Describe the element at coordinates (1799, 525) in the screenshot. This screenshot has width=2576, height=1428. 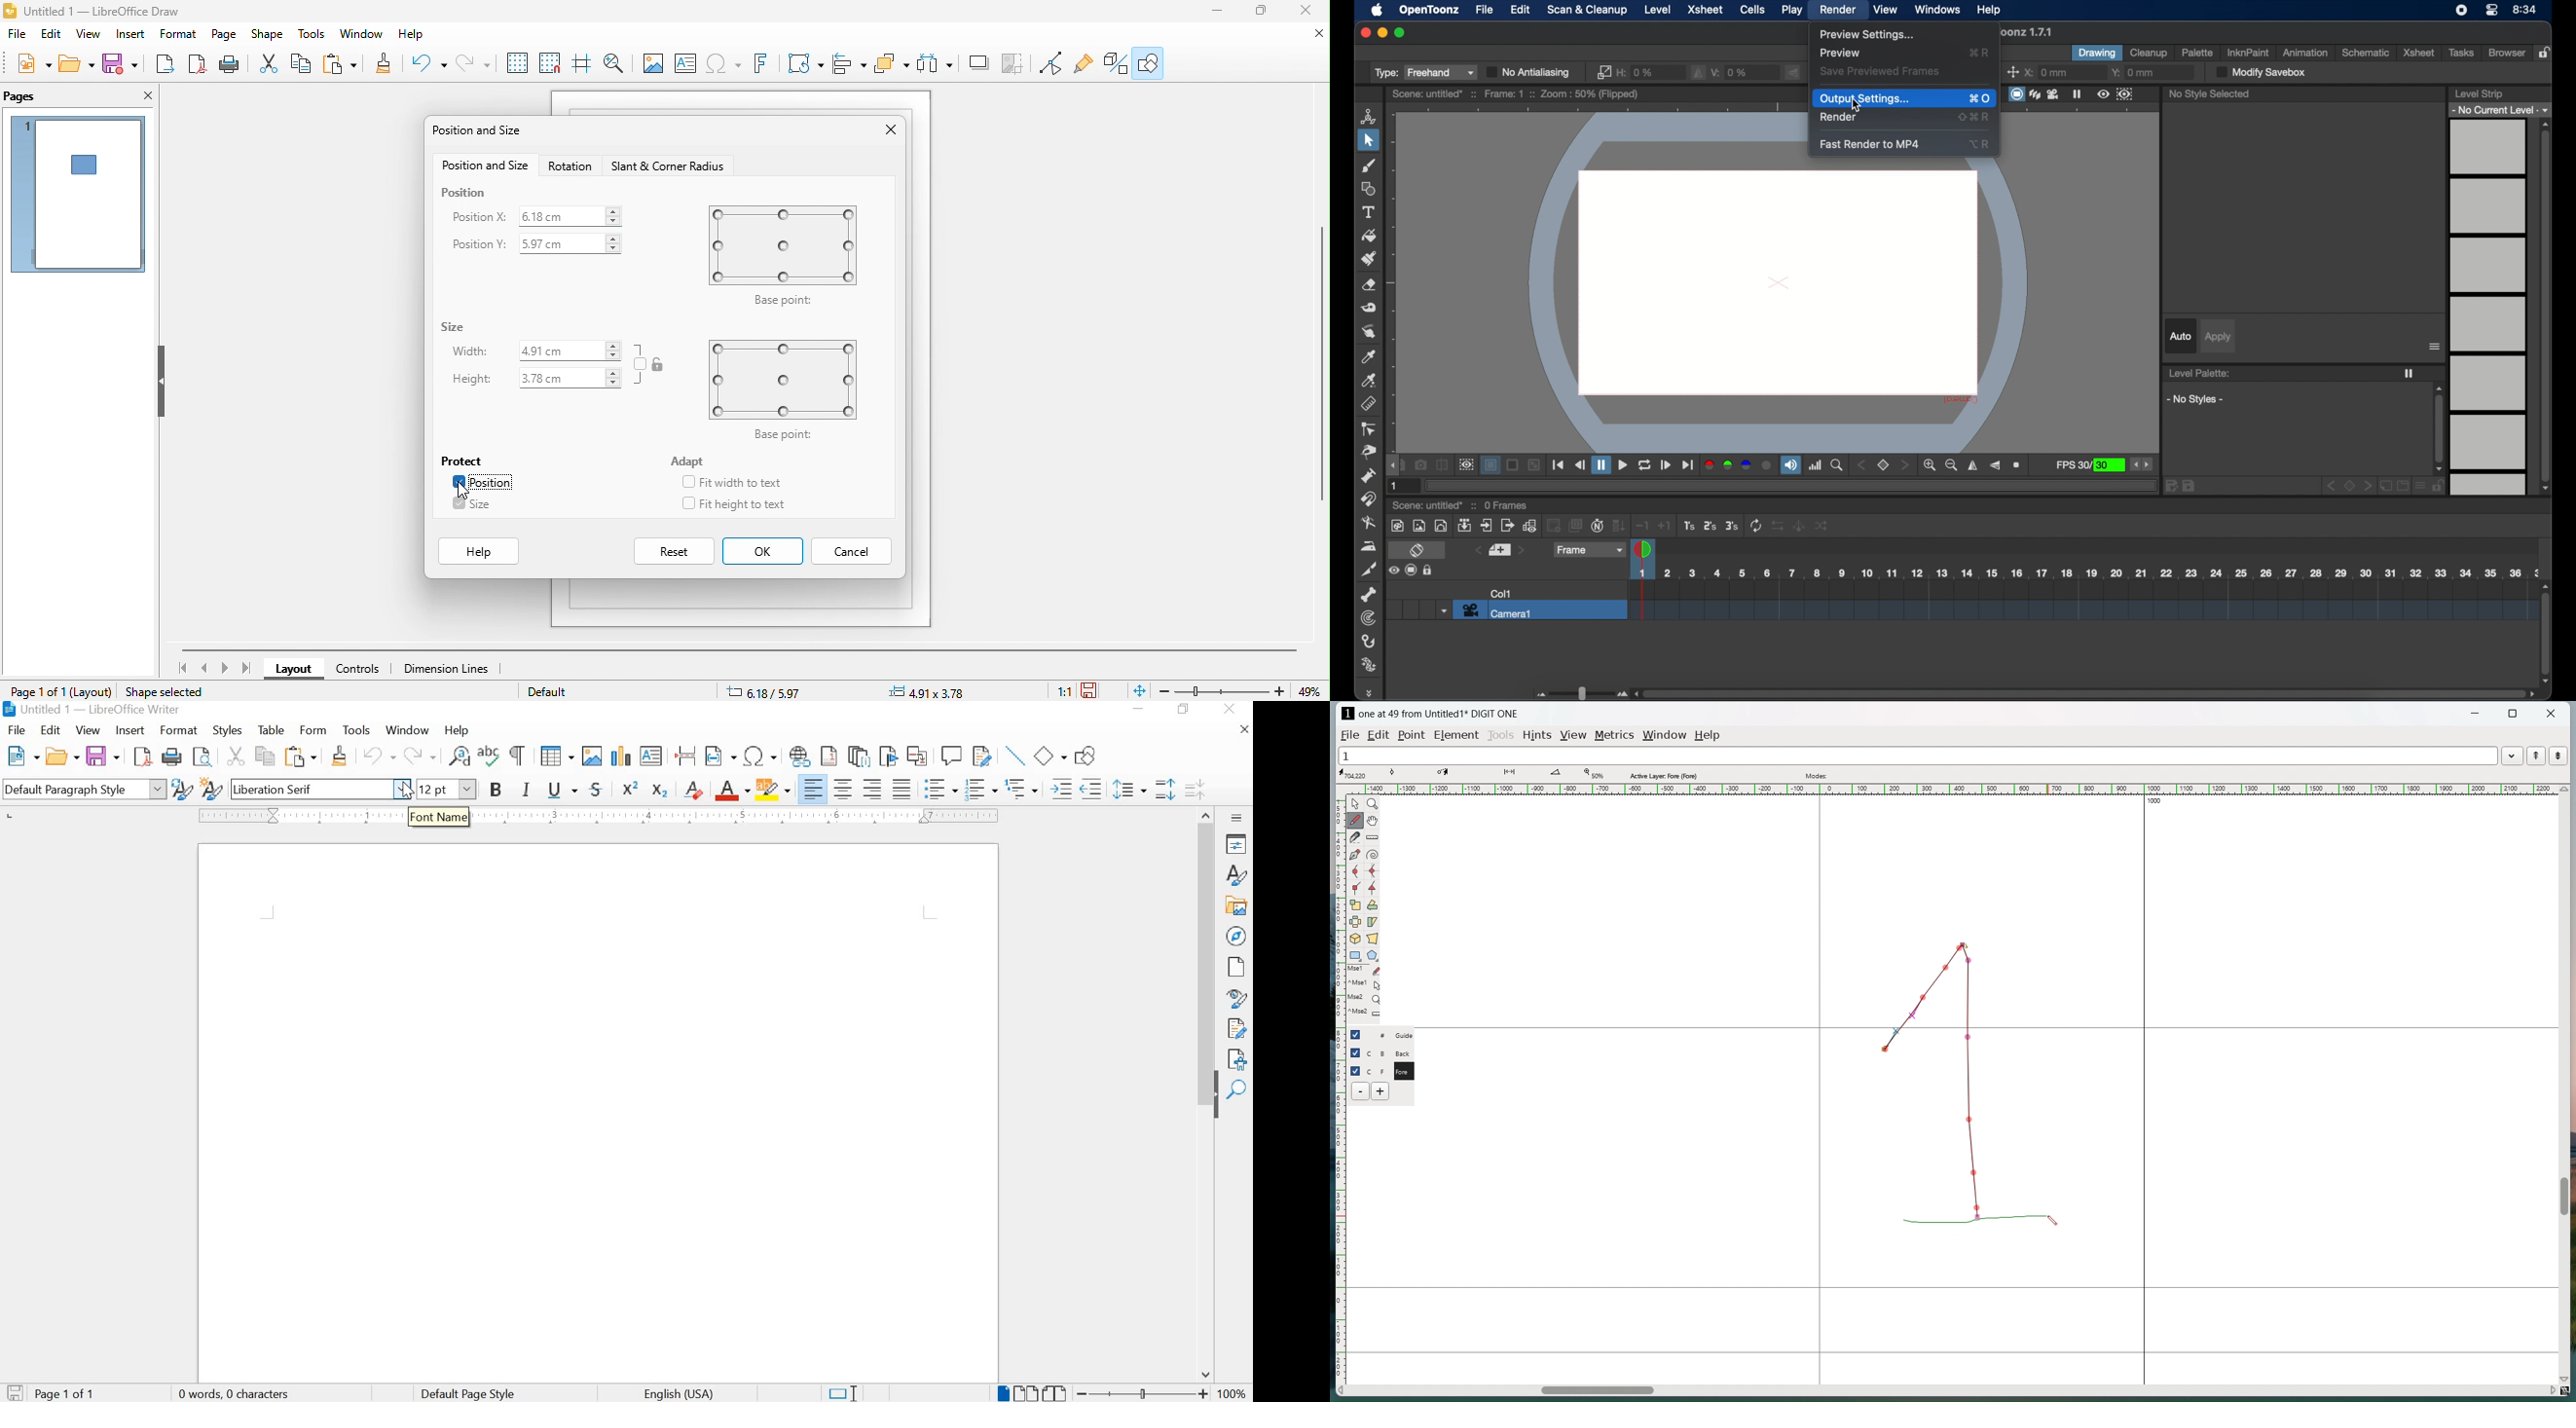
I see `` at that location.